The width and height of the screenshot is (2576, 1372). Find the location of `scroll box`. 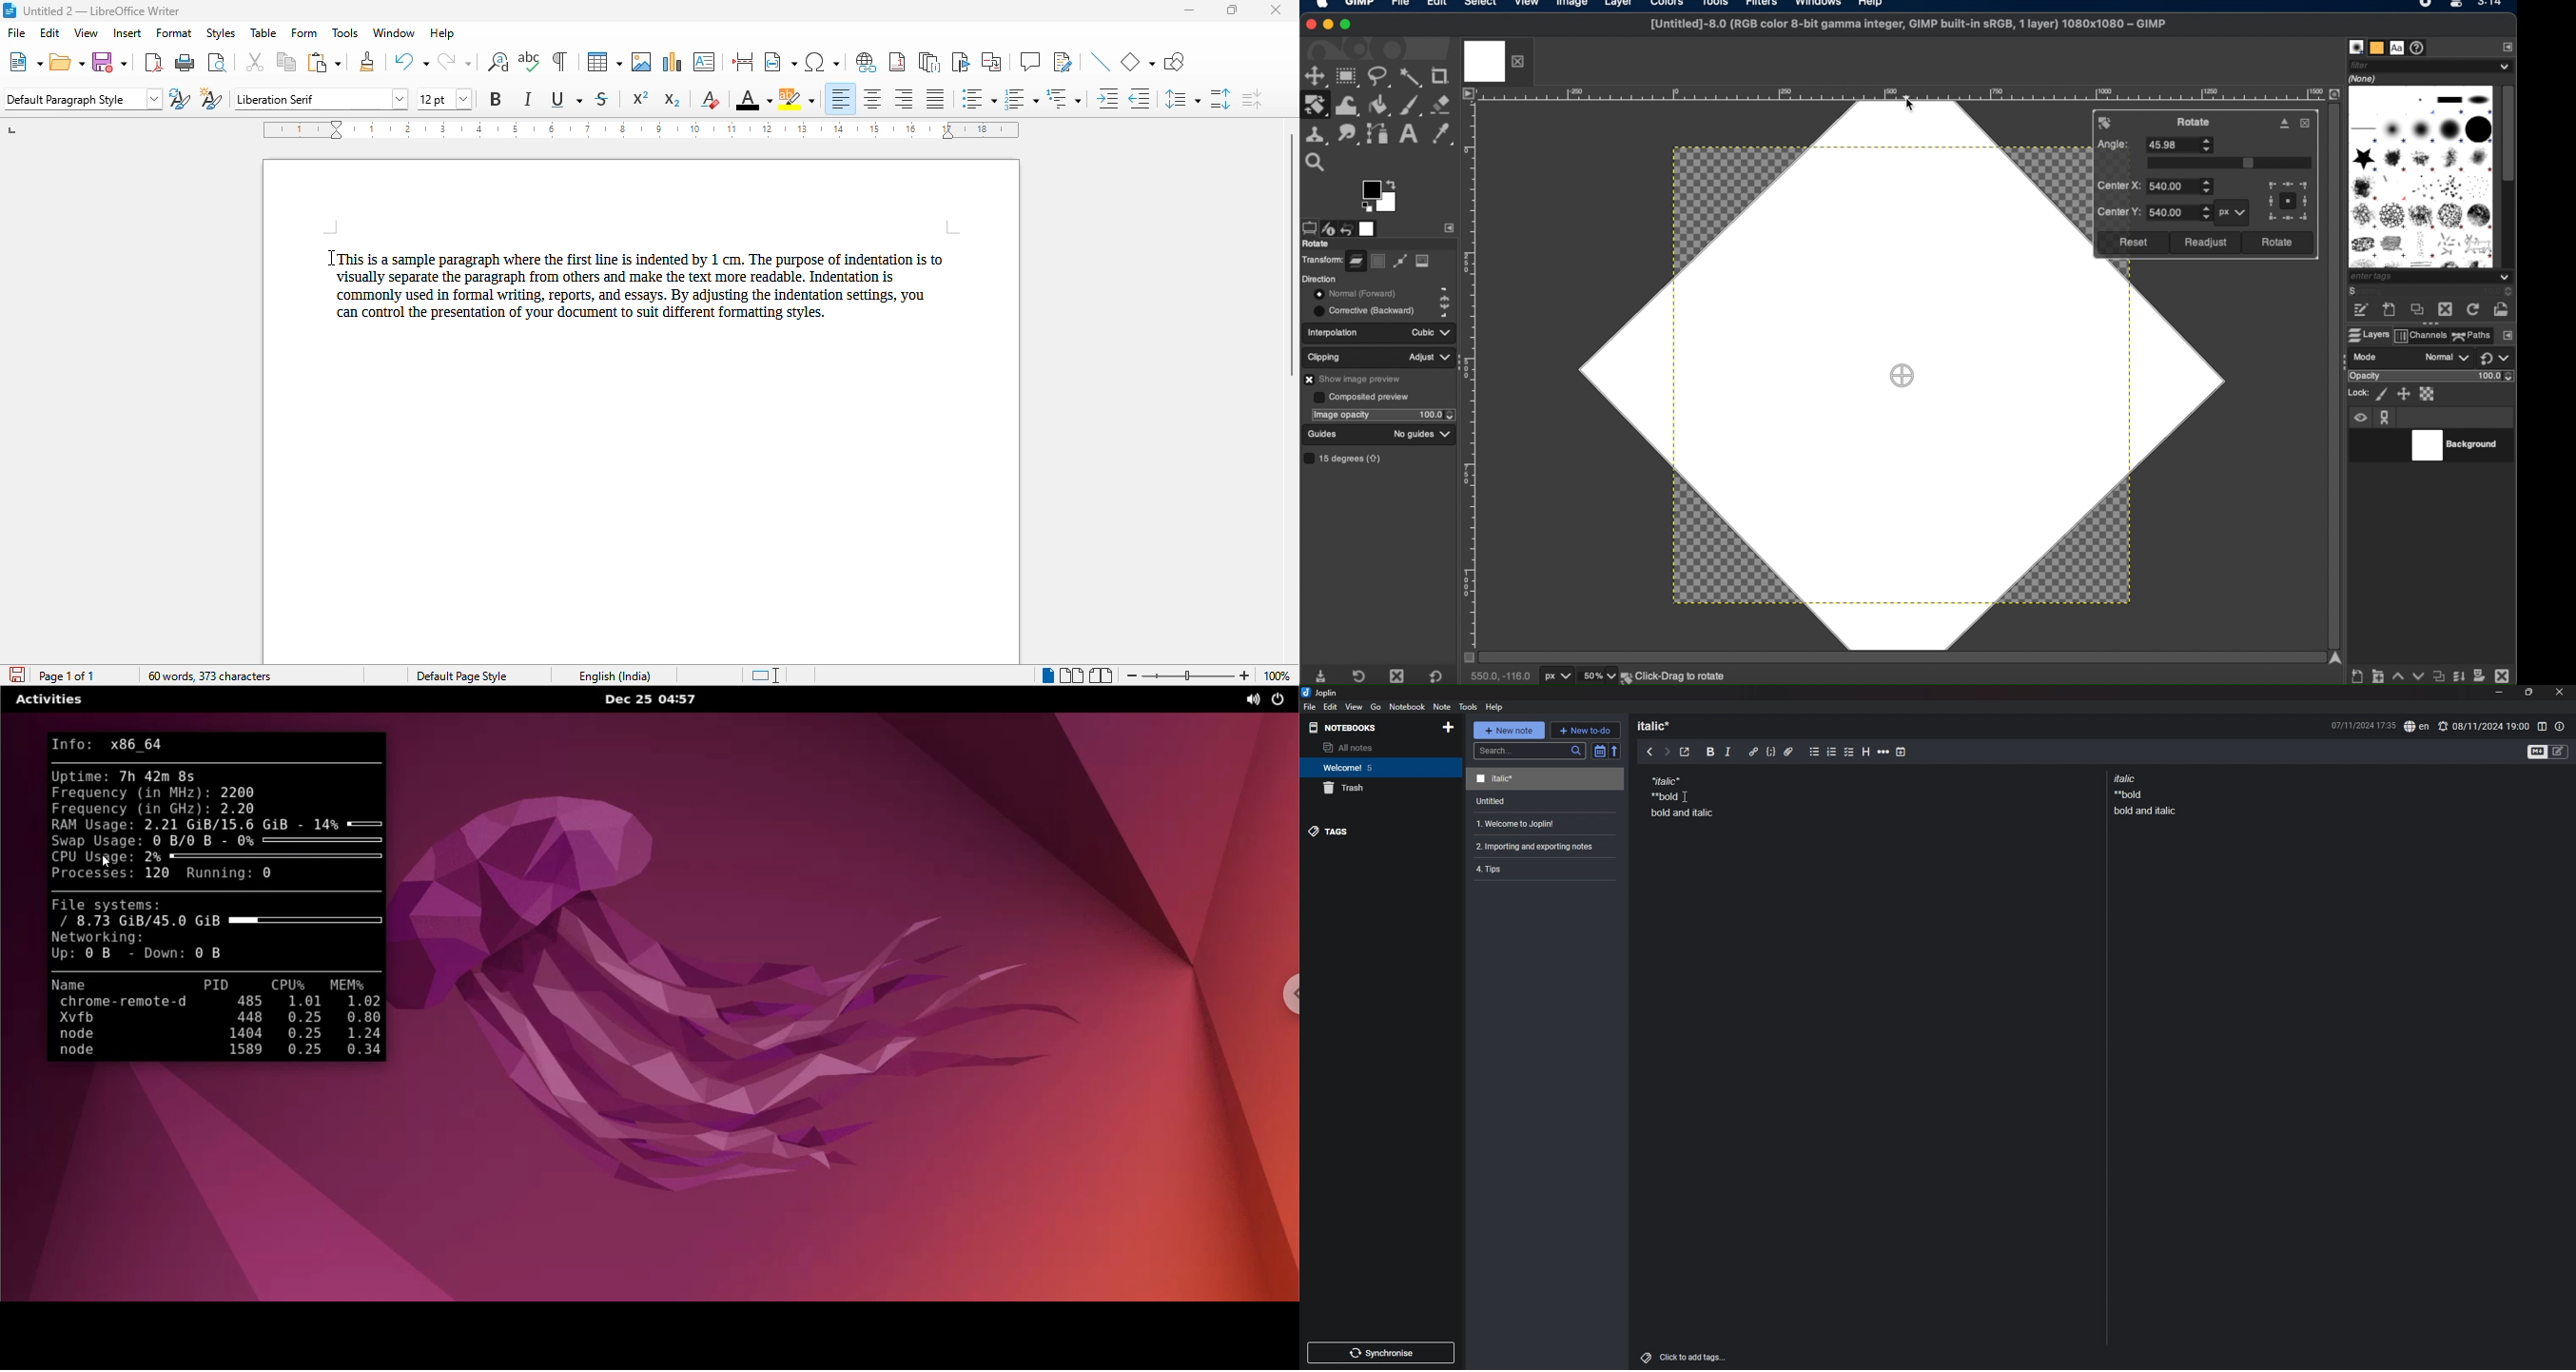

scroll box is located at coordinates (2509, 135).